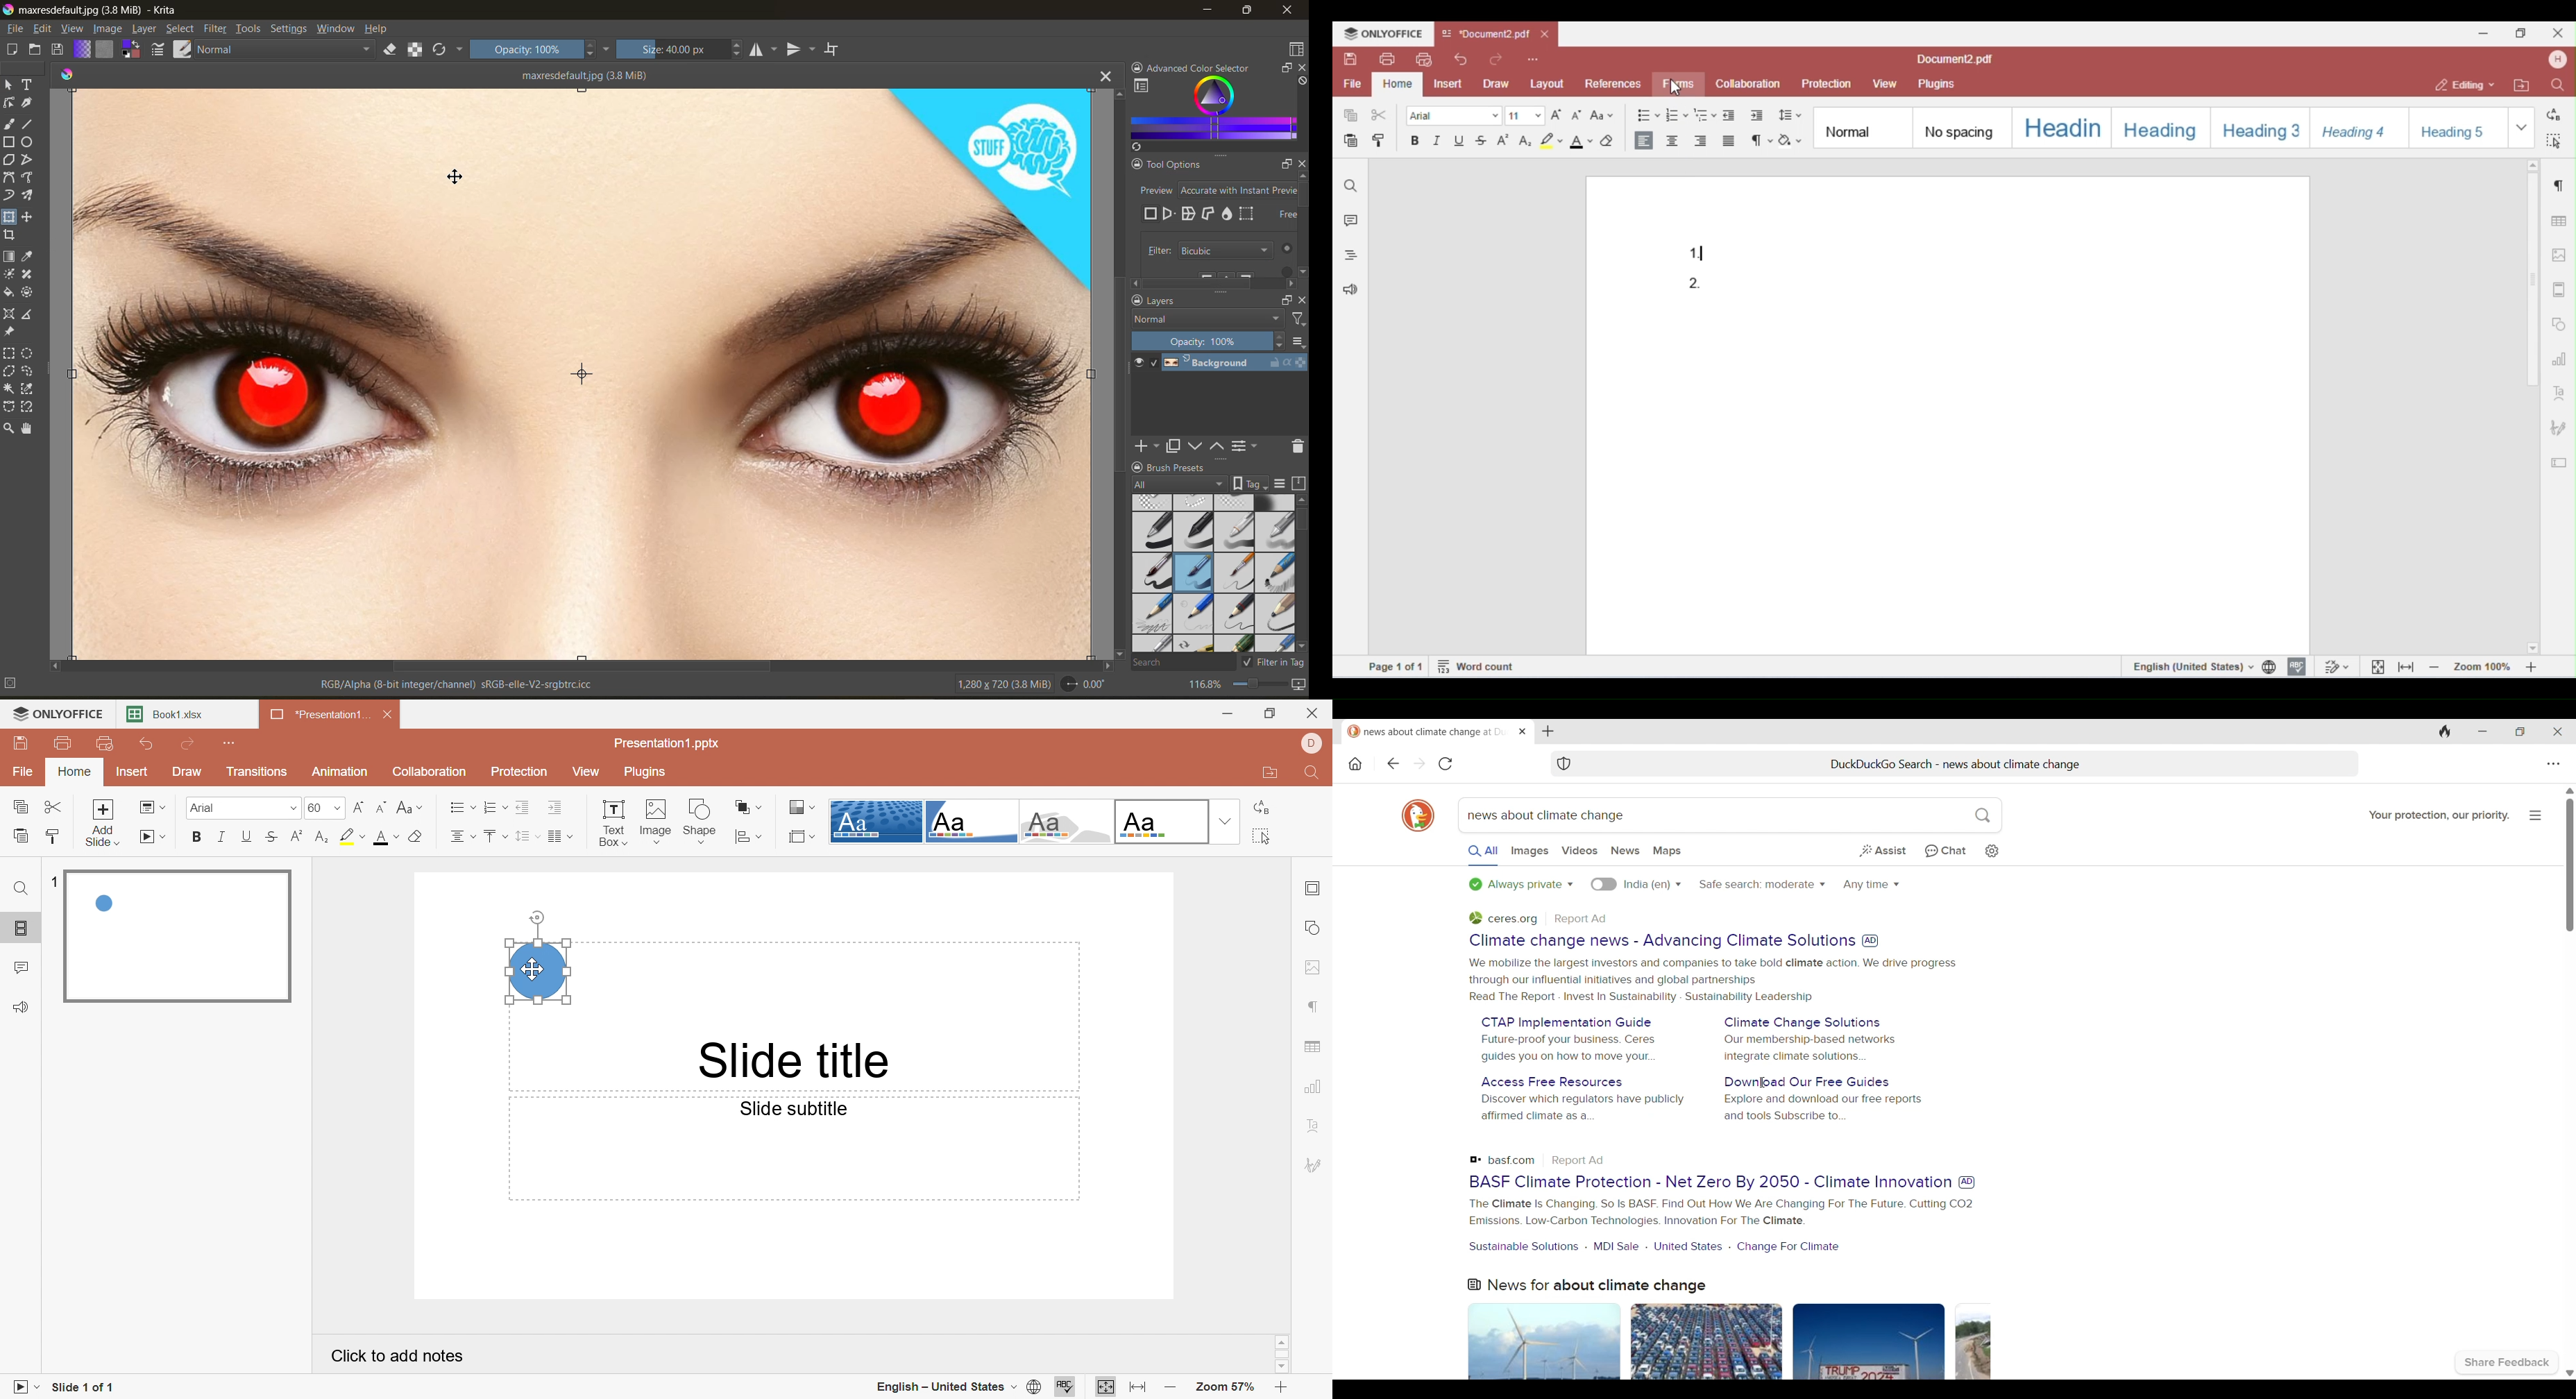 The width and height of the screenshot is (2576, 1400). What do you see at coordinates (104, 744) in the screenshot?
I see `Quick print` at bounding box center [104, 744].